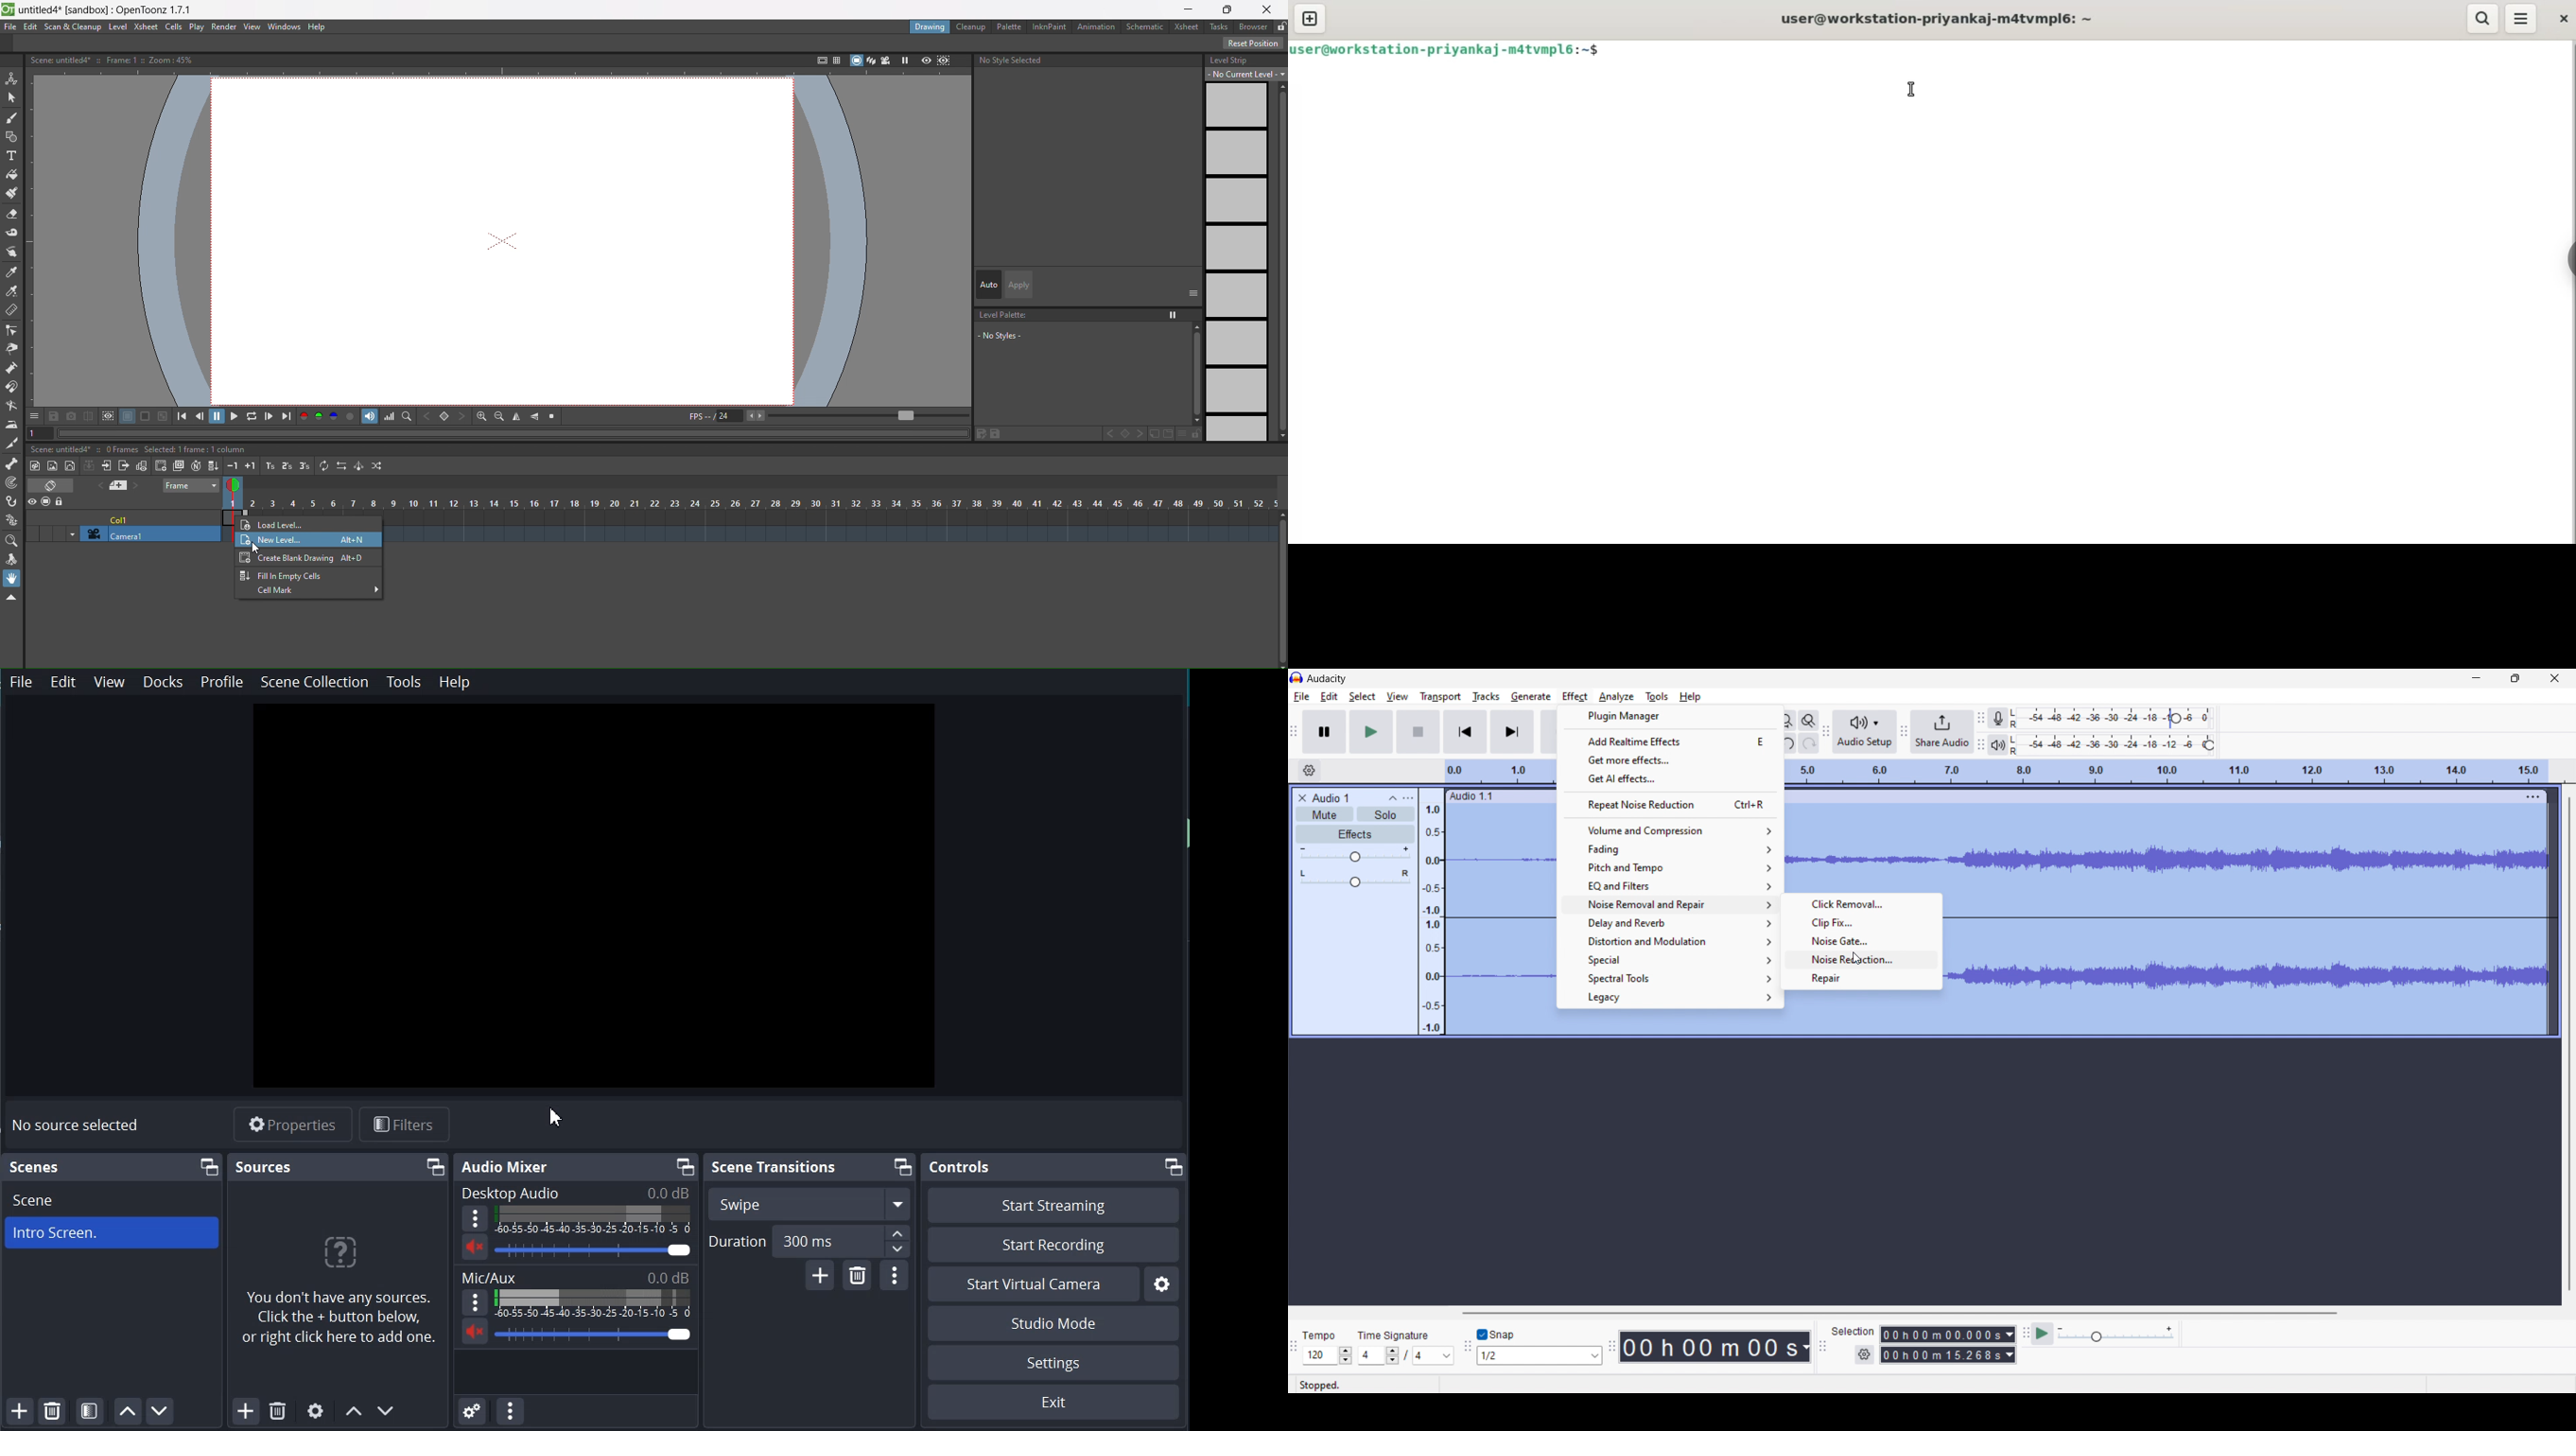 The width and height of the screenshot is (2576, 1456). I want to click on pitch and tempo, so click(1669, 867).